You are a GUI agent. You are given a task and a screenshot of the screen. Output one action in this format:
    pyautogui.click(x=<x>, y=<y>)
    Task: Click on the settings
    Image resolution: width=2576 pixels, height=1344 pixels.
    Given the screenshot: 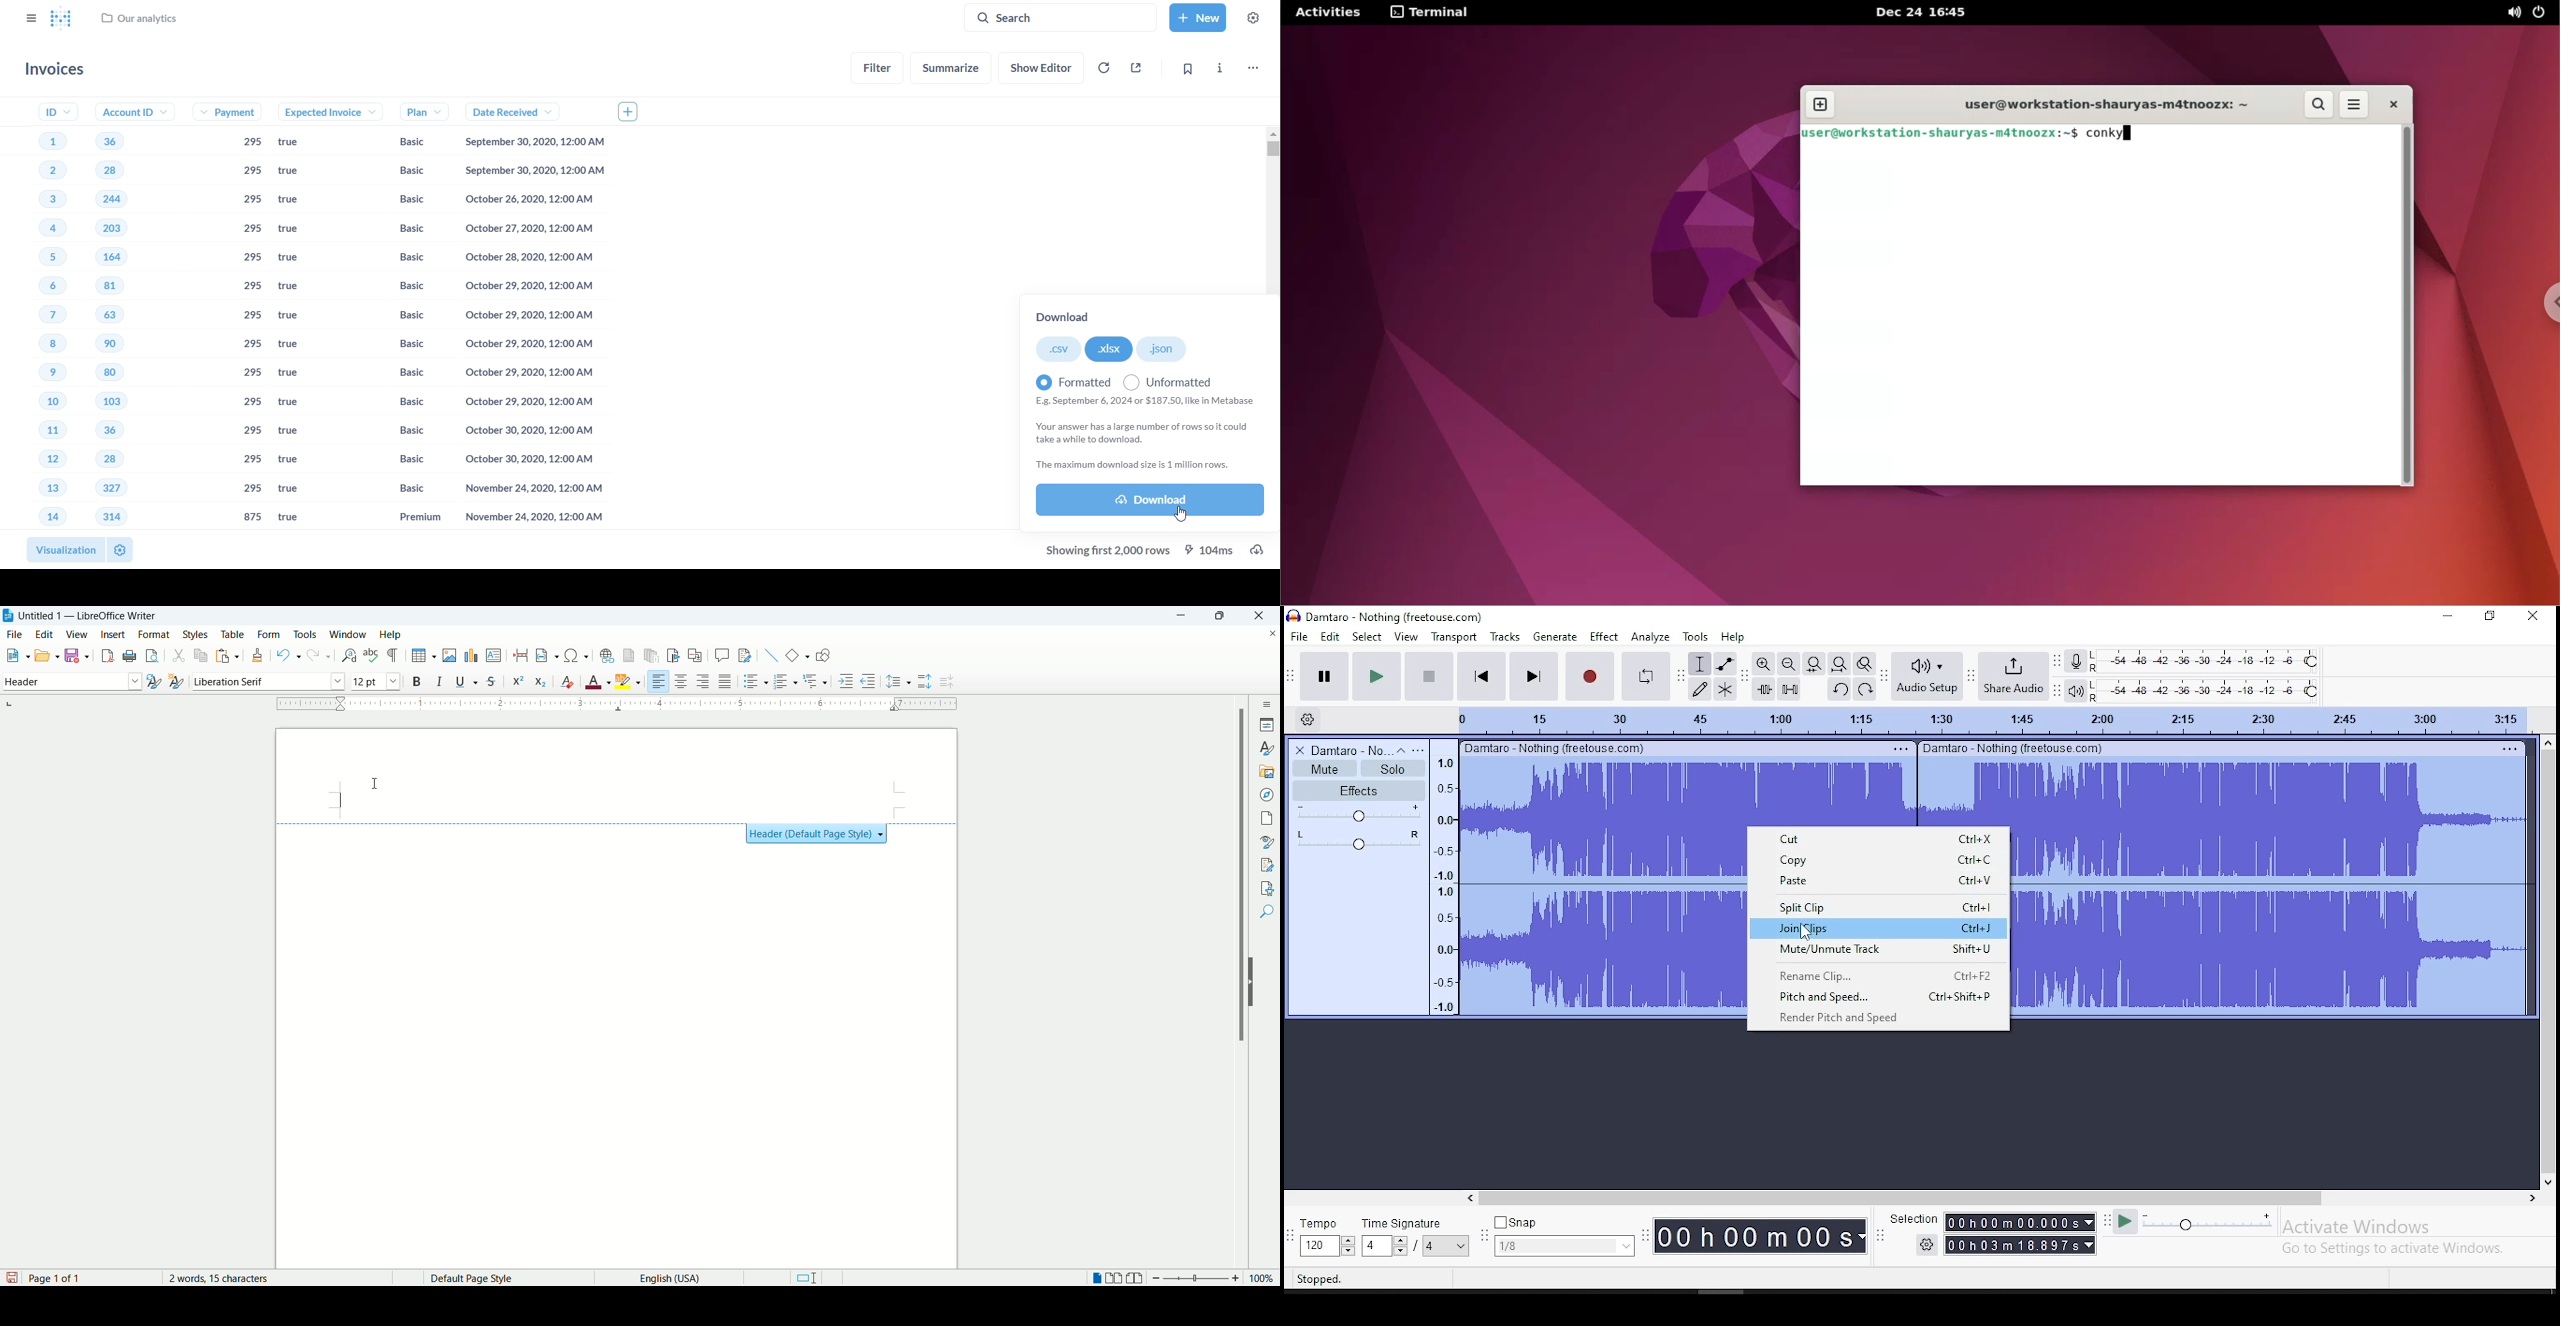 What is the action you would take?
    pyautogui.click(x=1925, y=1245)
    